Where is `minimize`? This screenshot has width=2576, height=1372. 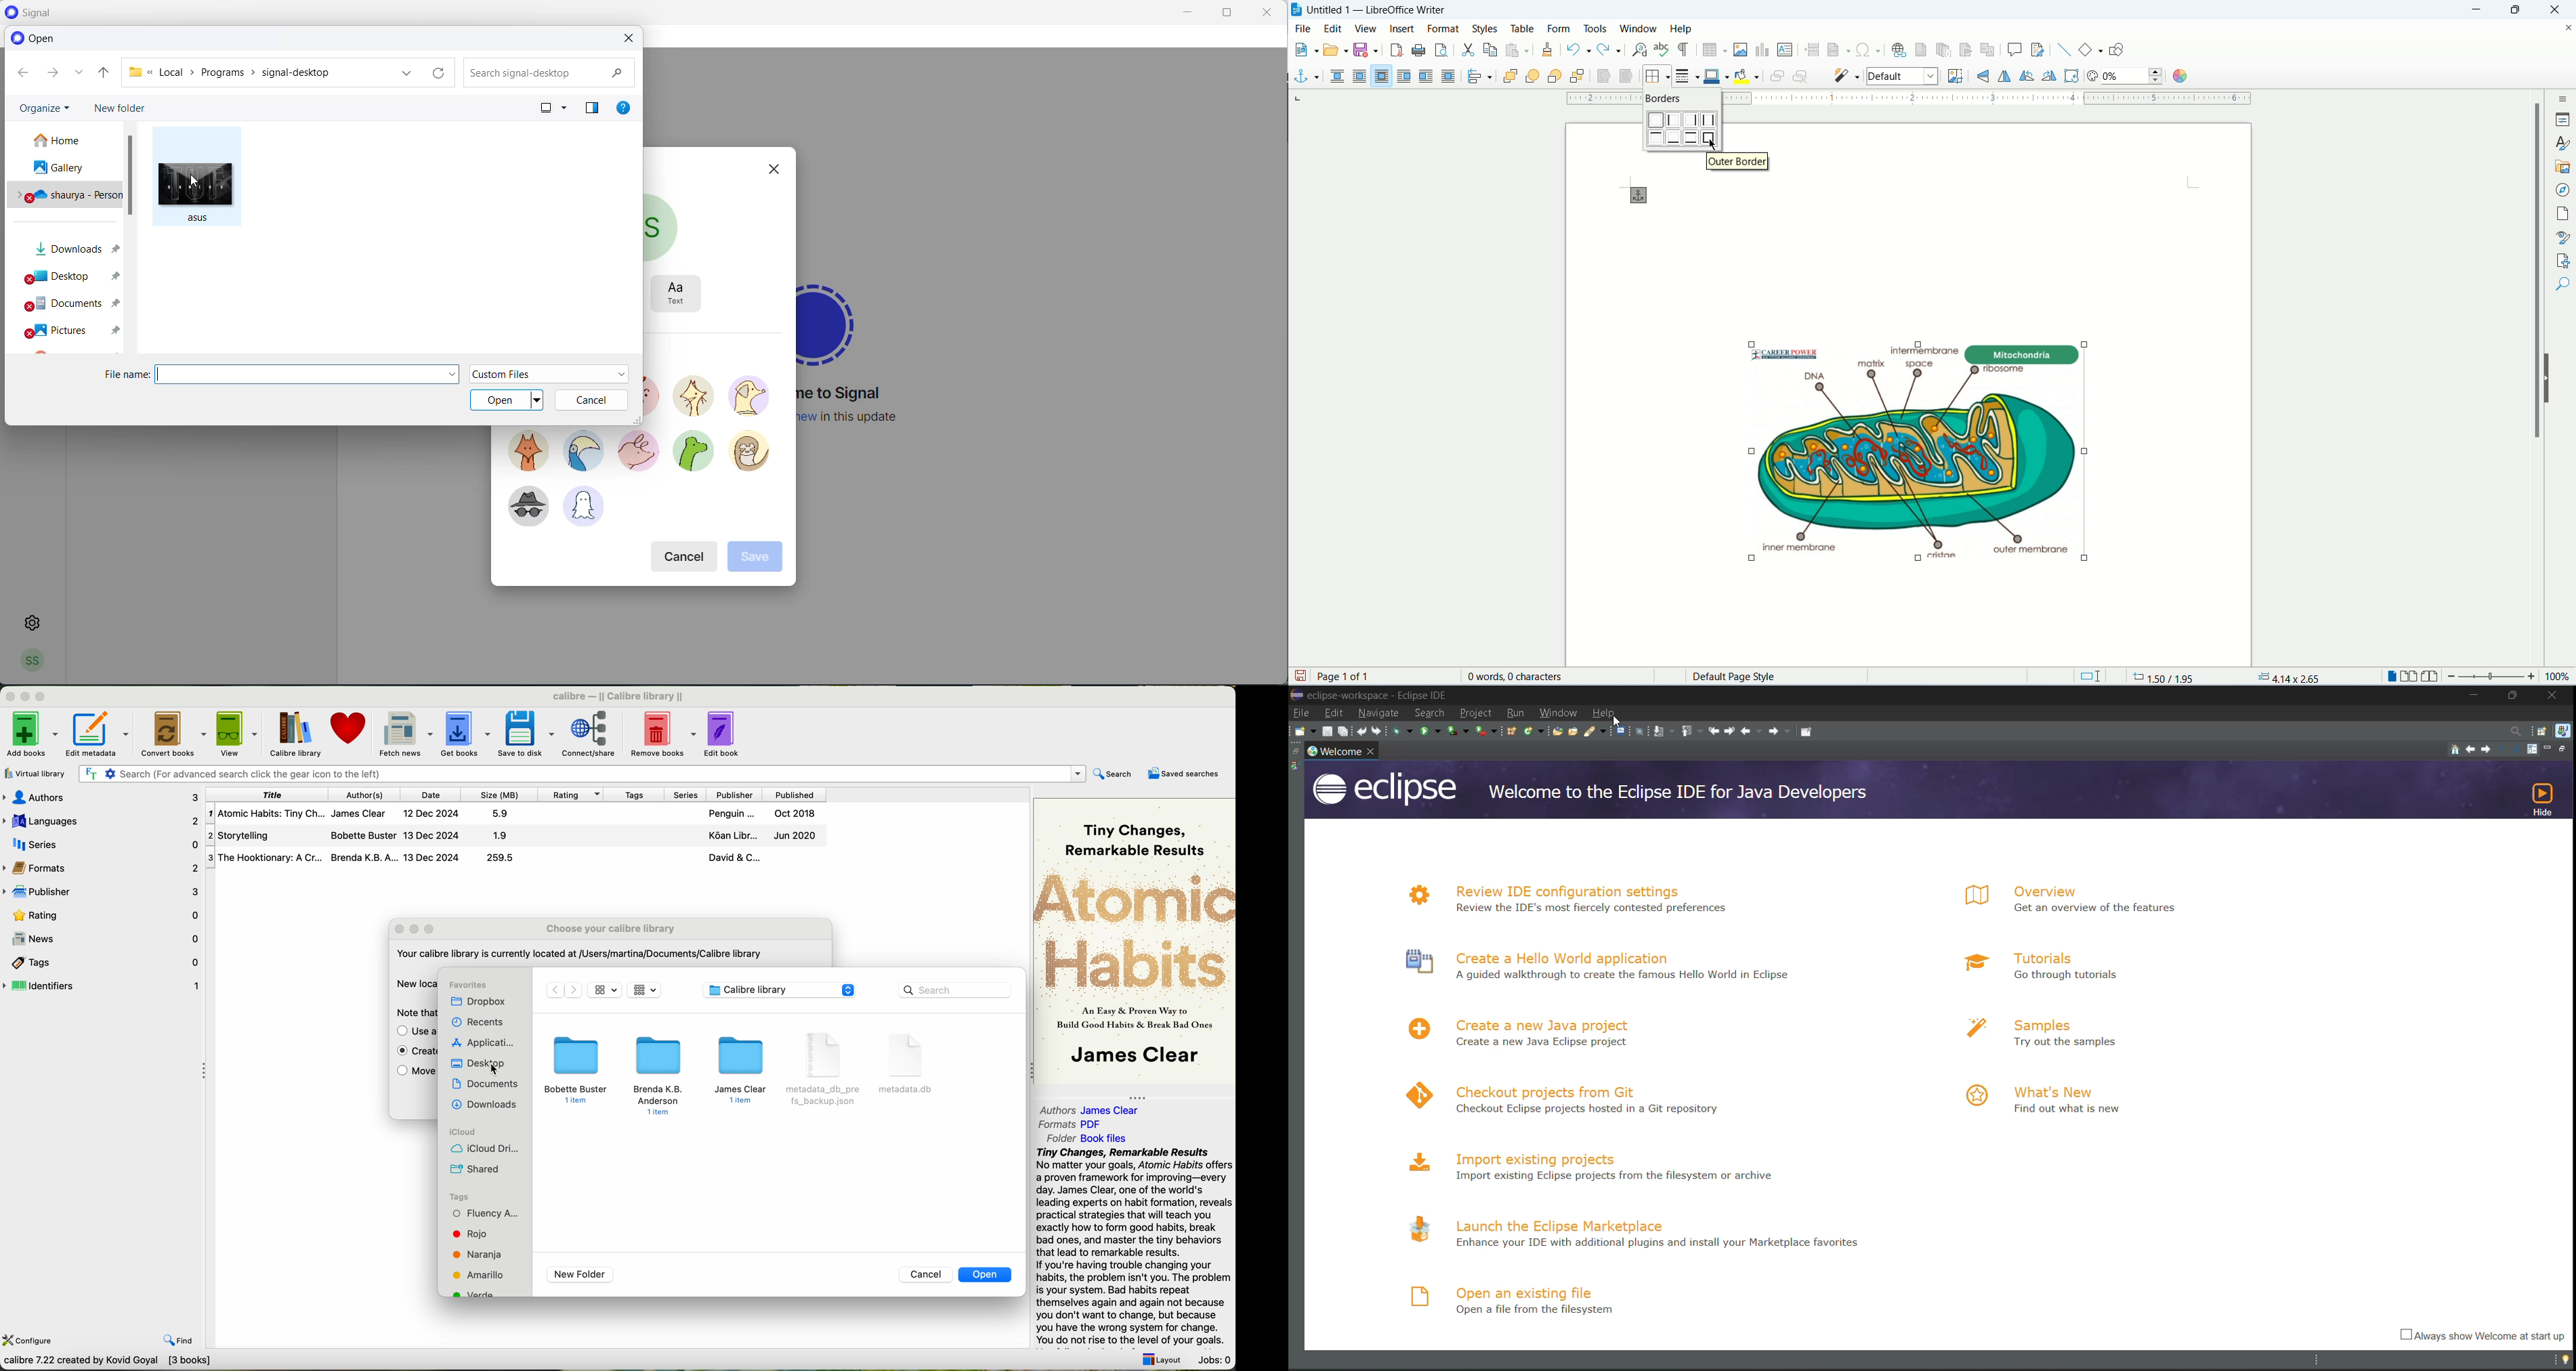
minimize is located at coordinates (418, 930).